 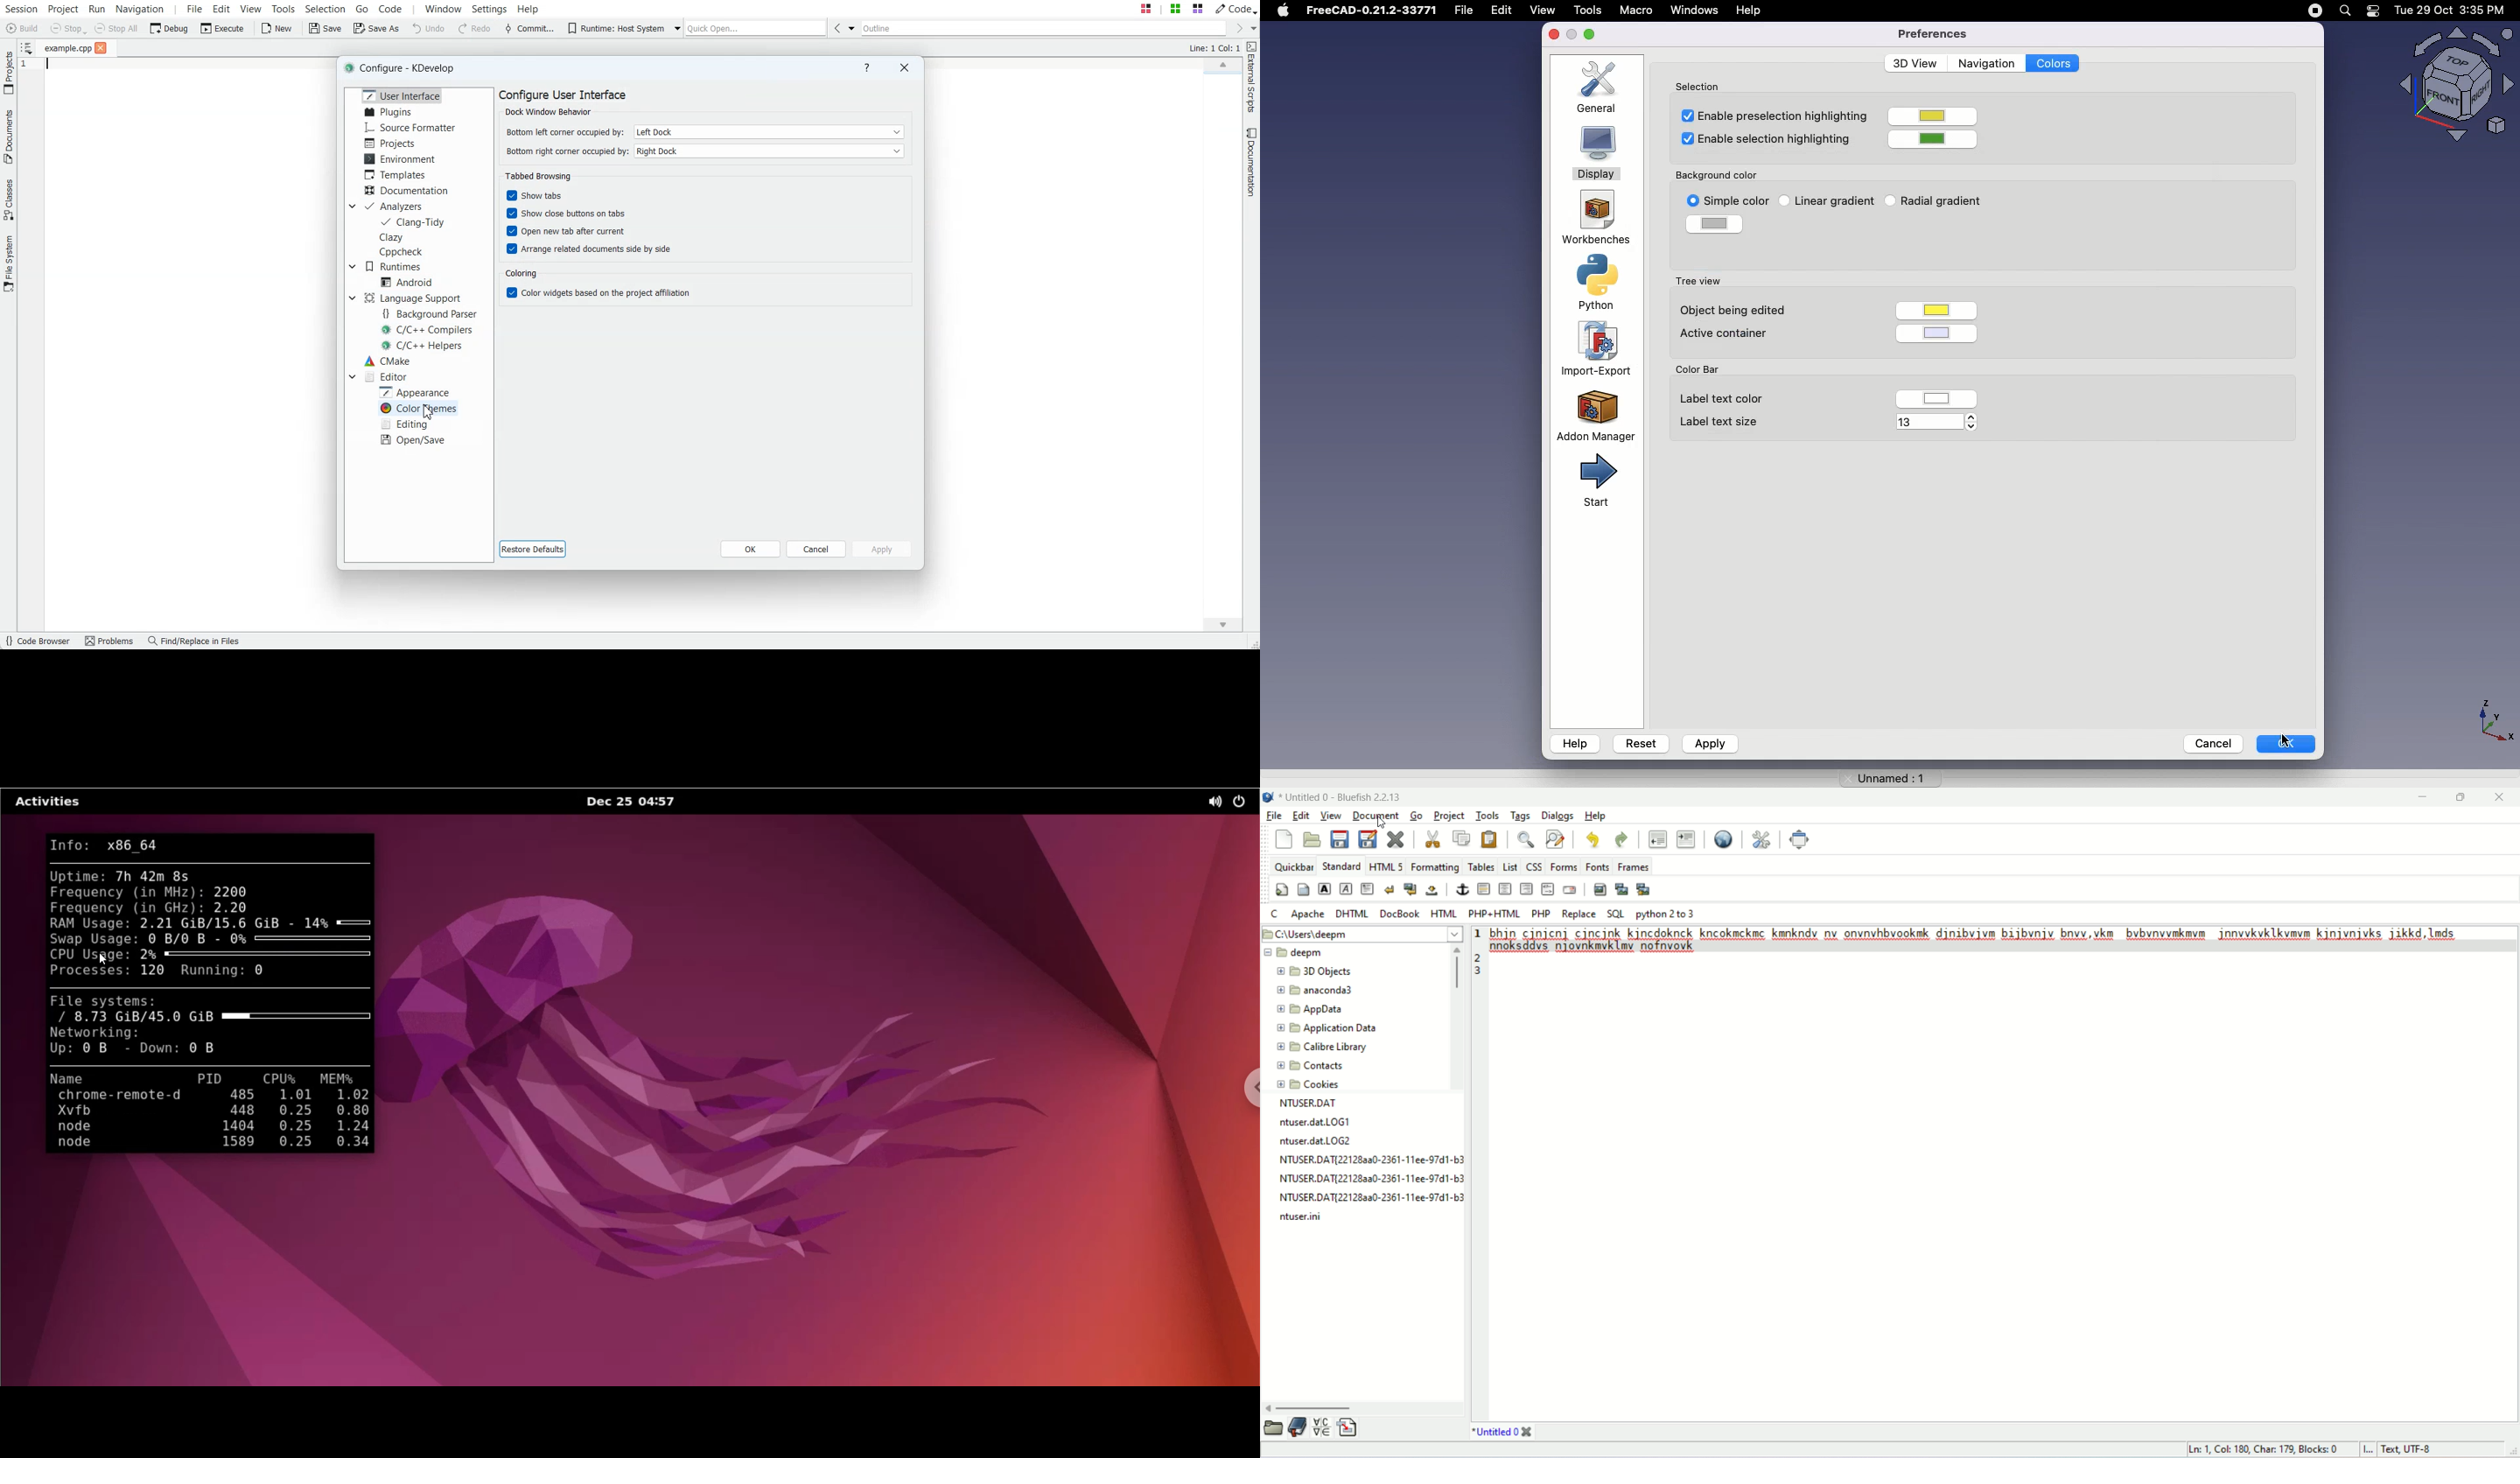 I want to click on Right Dock, so click(x=769, y=151).